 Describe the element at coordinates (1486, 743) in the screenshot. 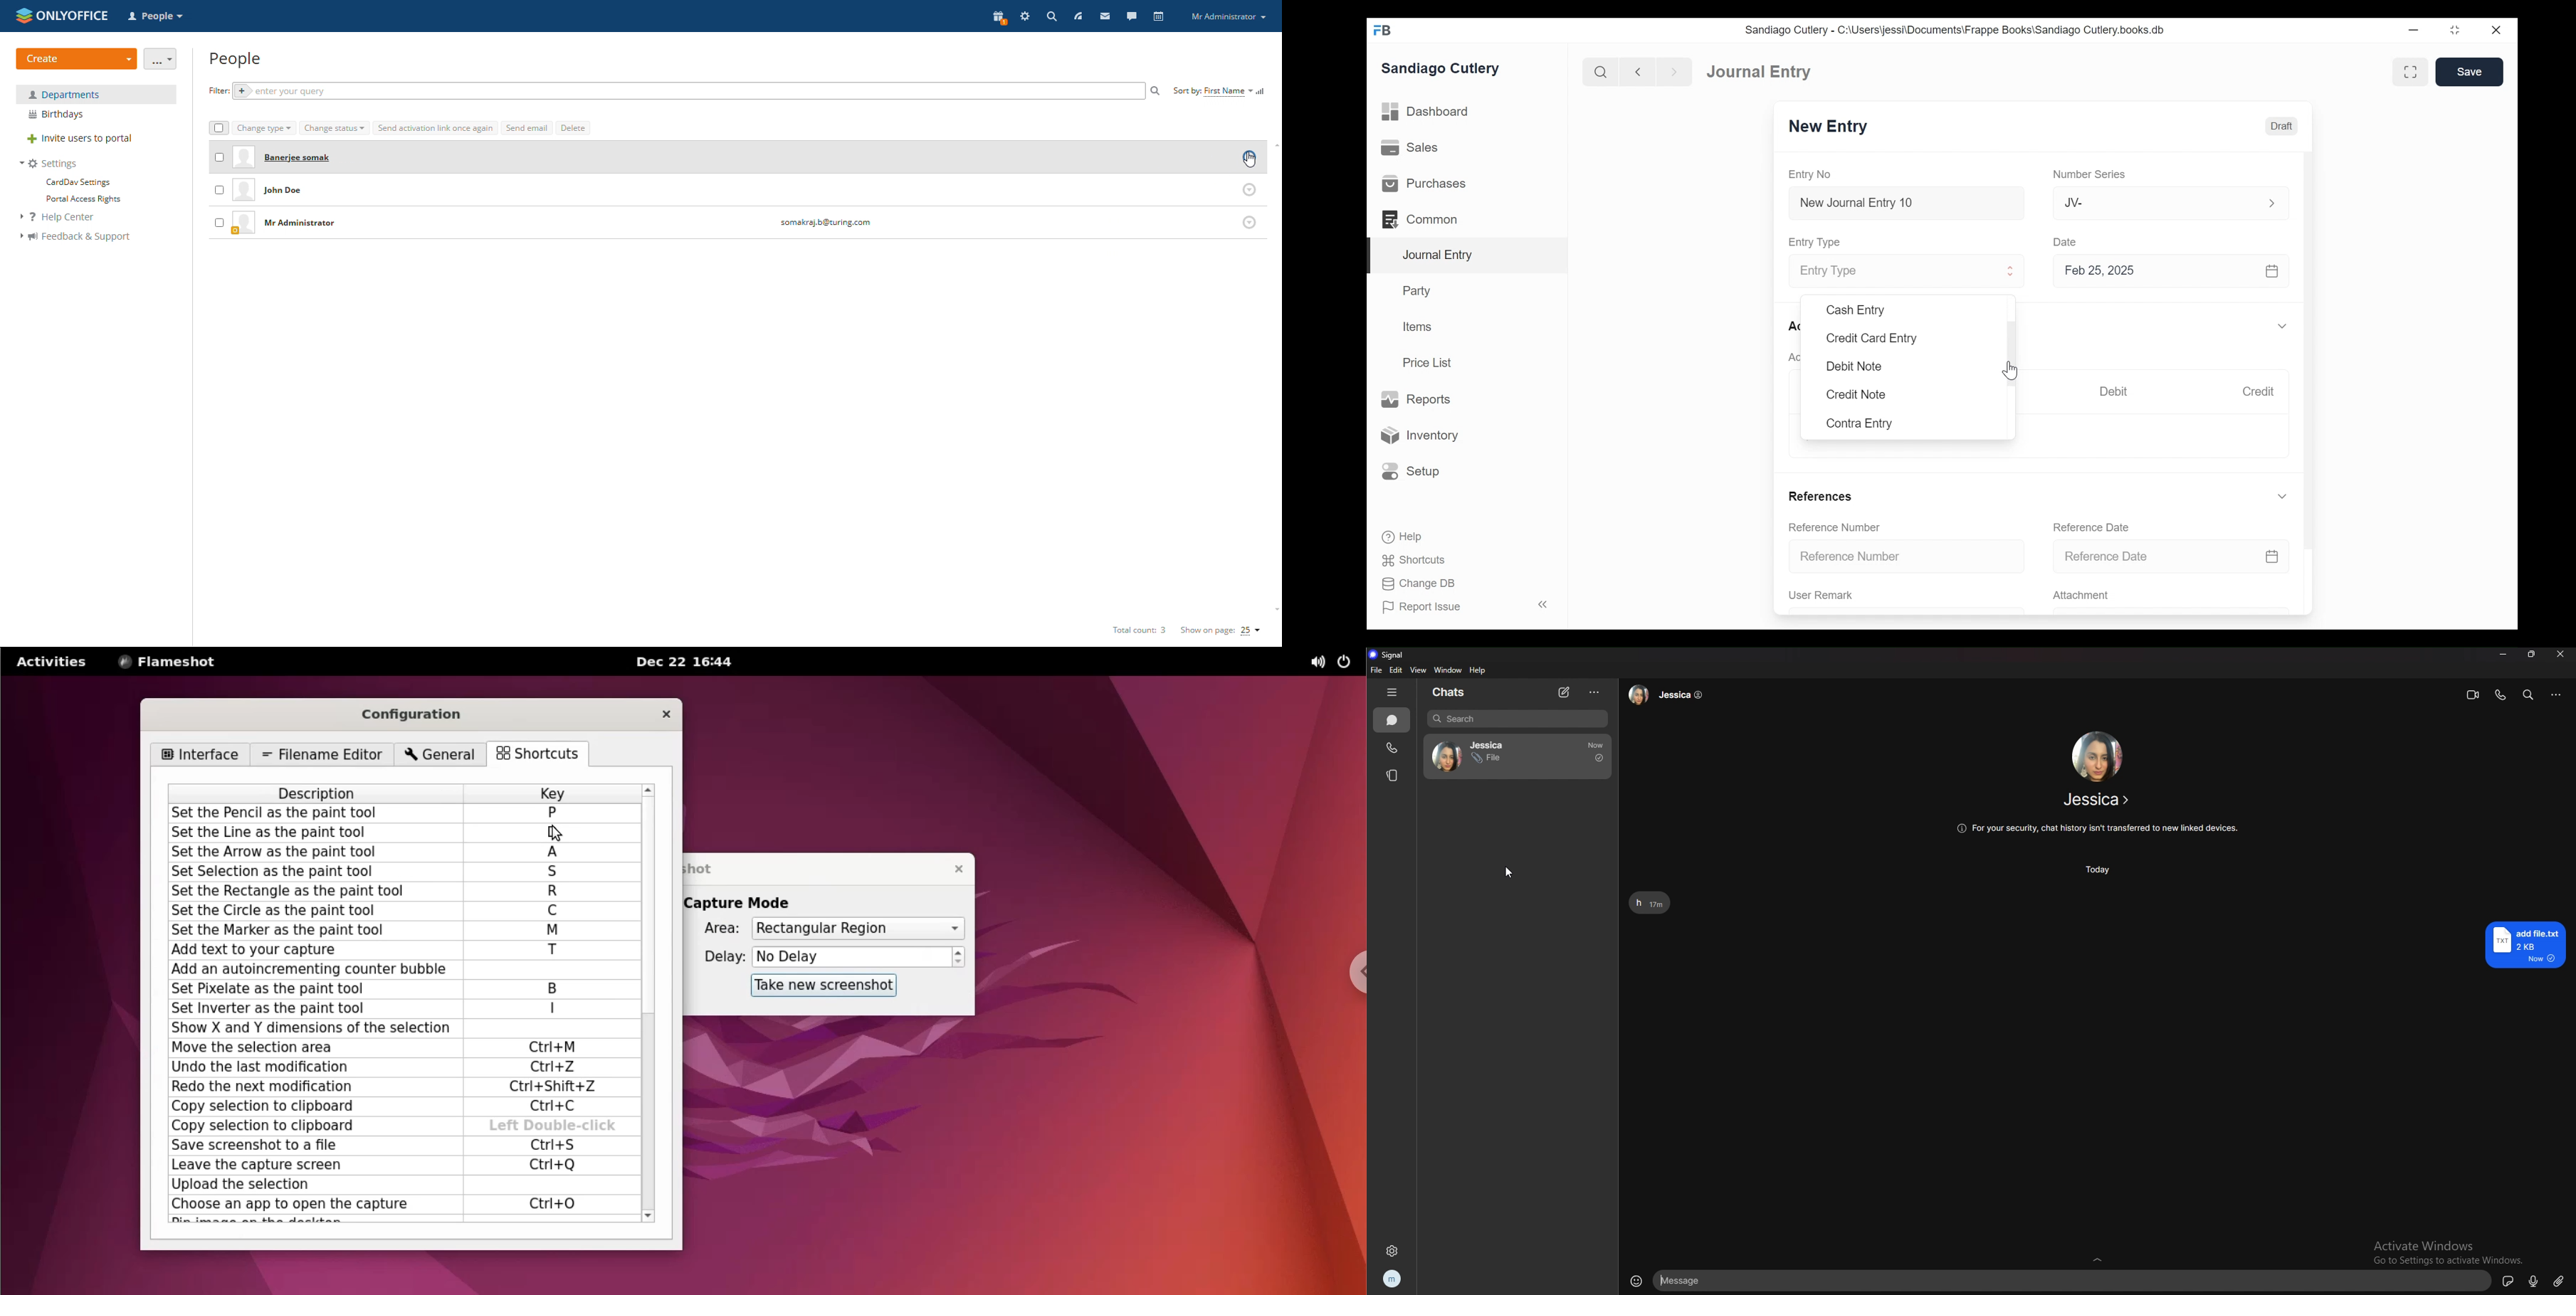

I see `Jessica` at that location.